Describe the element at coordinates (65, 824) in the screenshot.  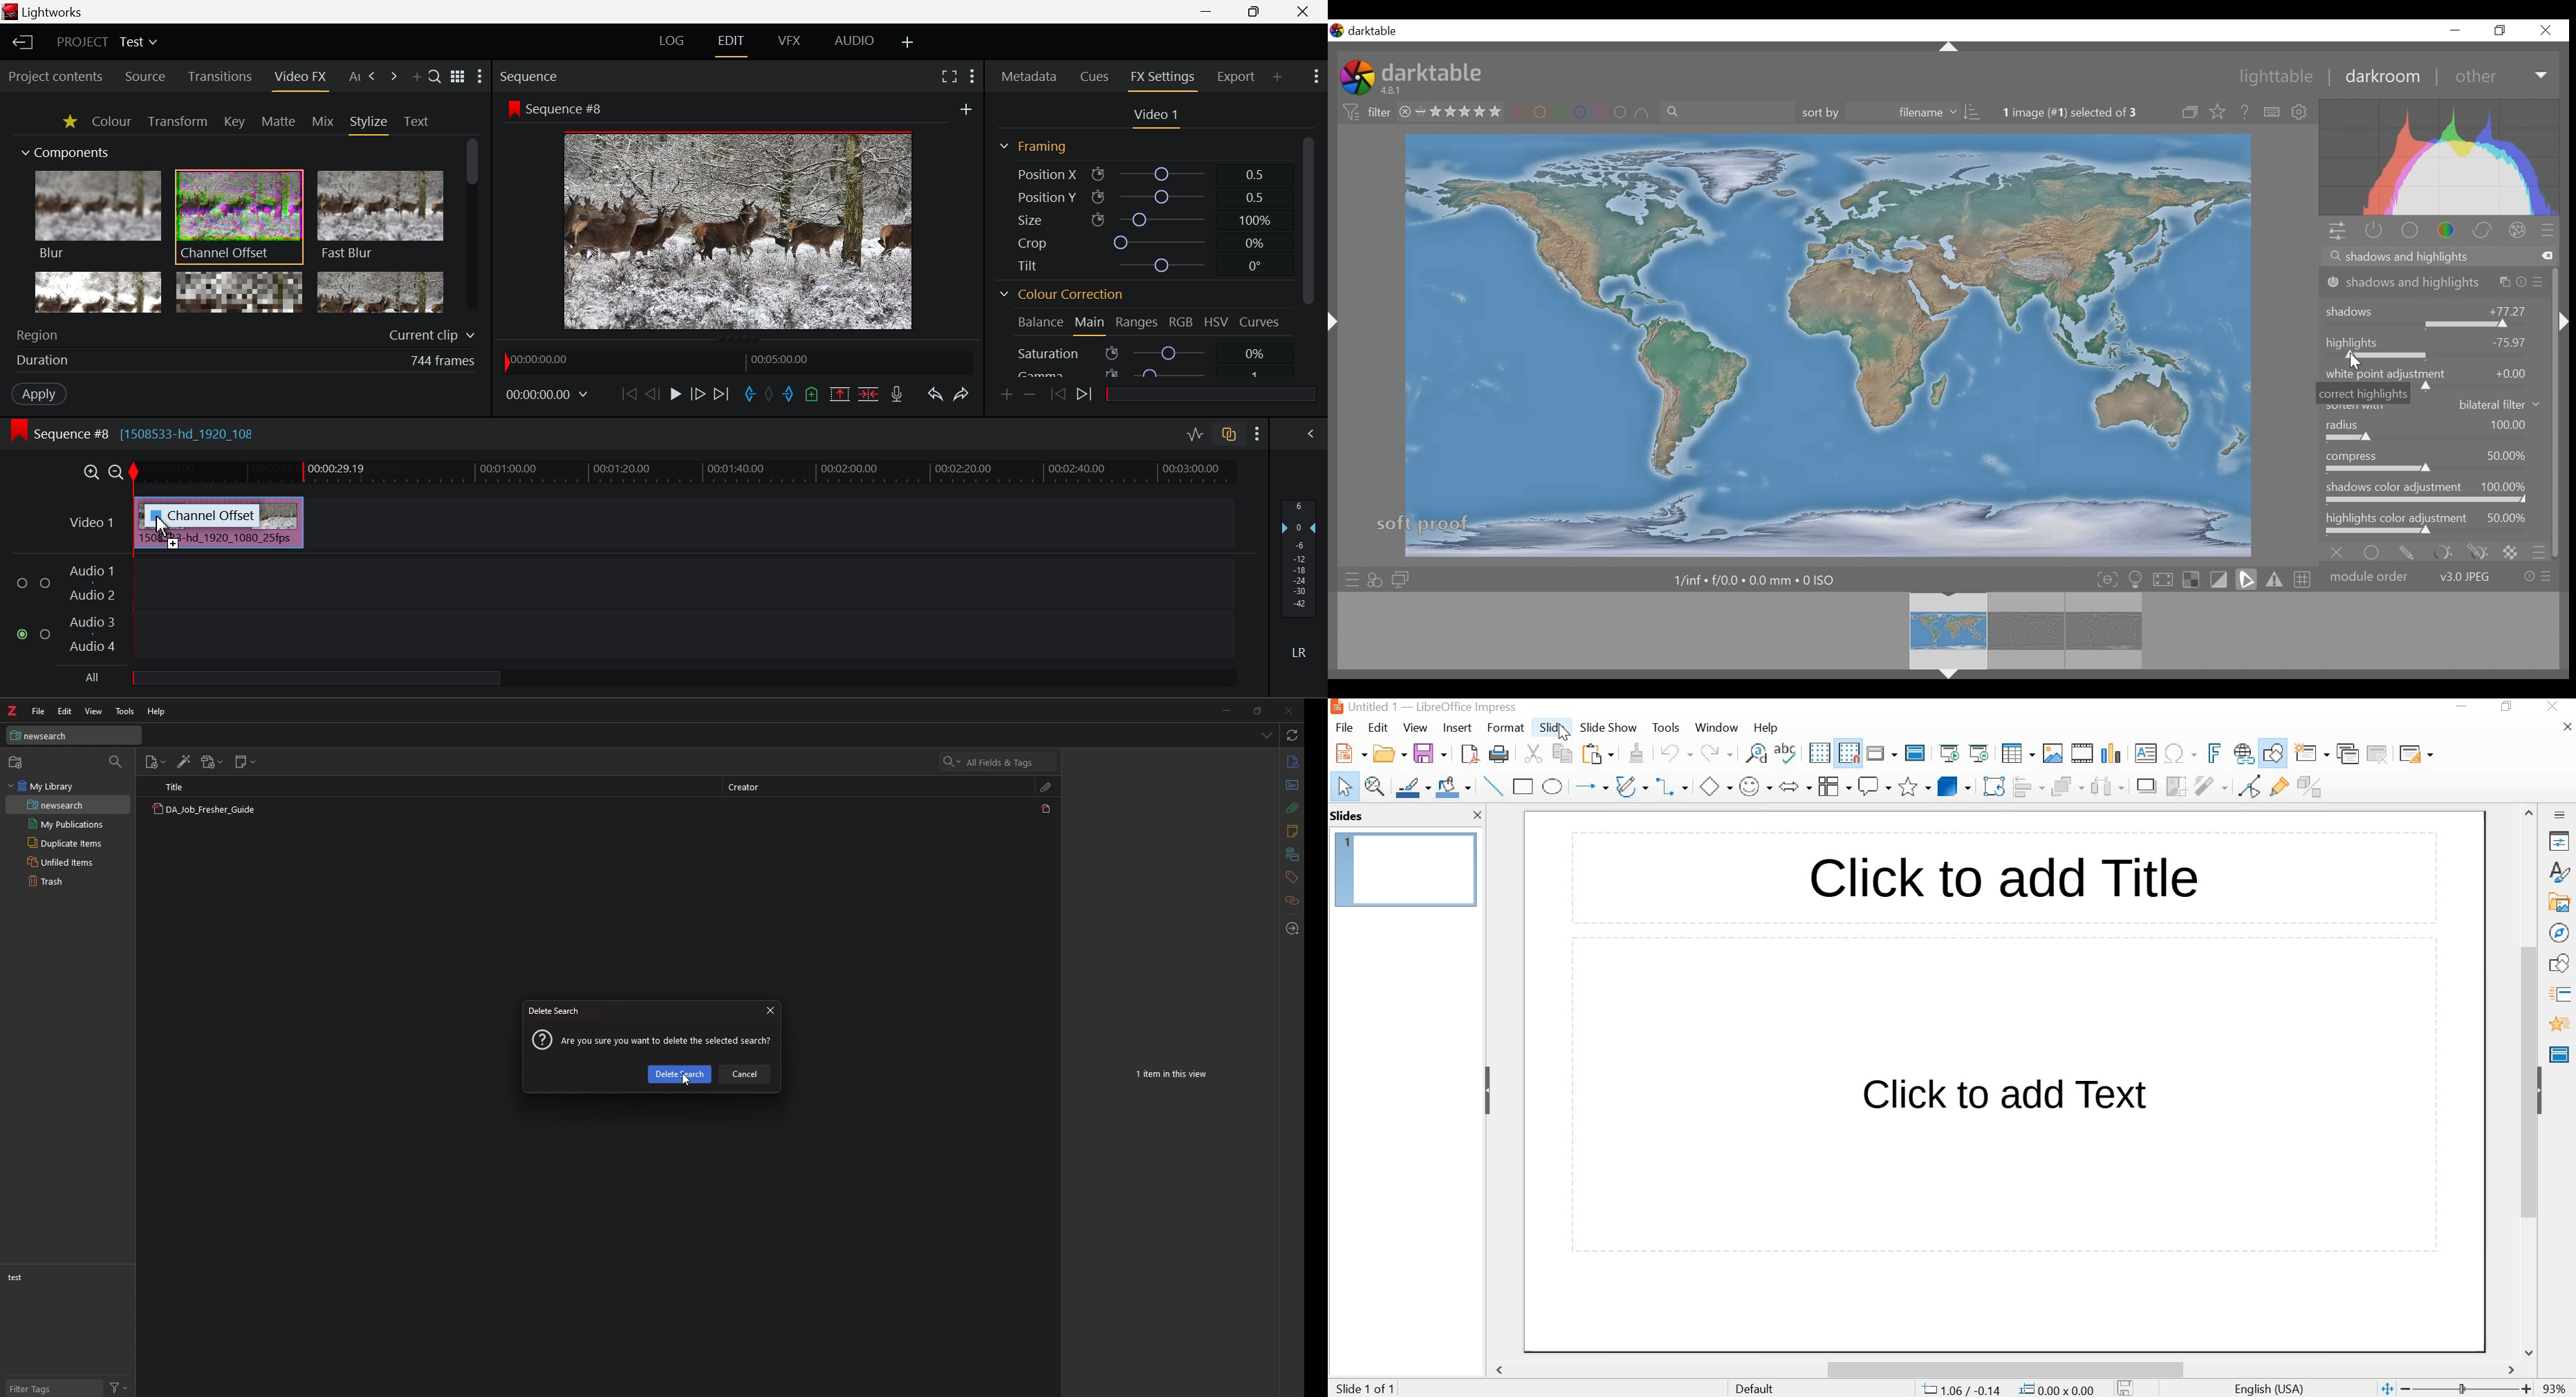
I see `My Publications` at that location.